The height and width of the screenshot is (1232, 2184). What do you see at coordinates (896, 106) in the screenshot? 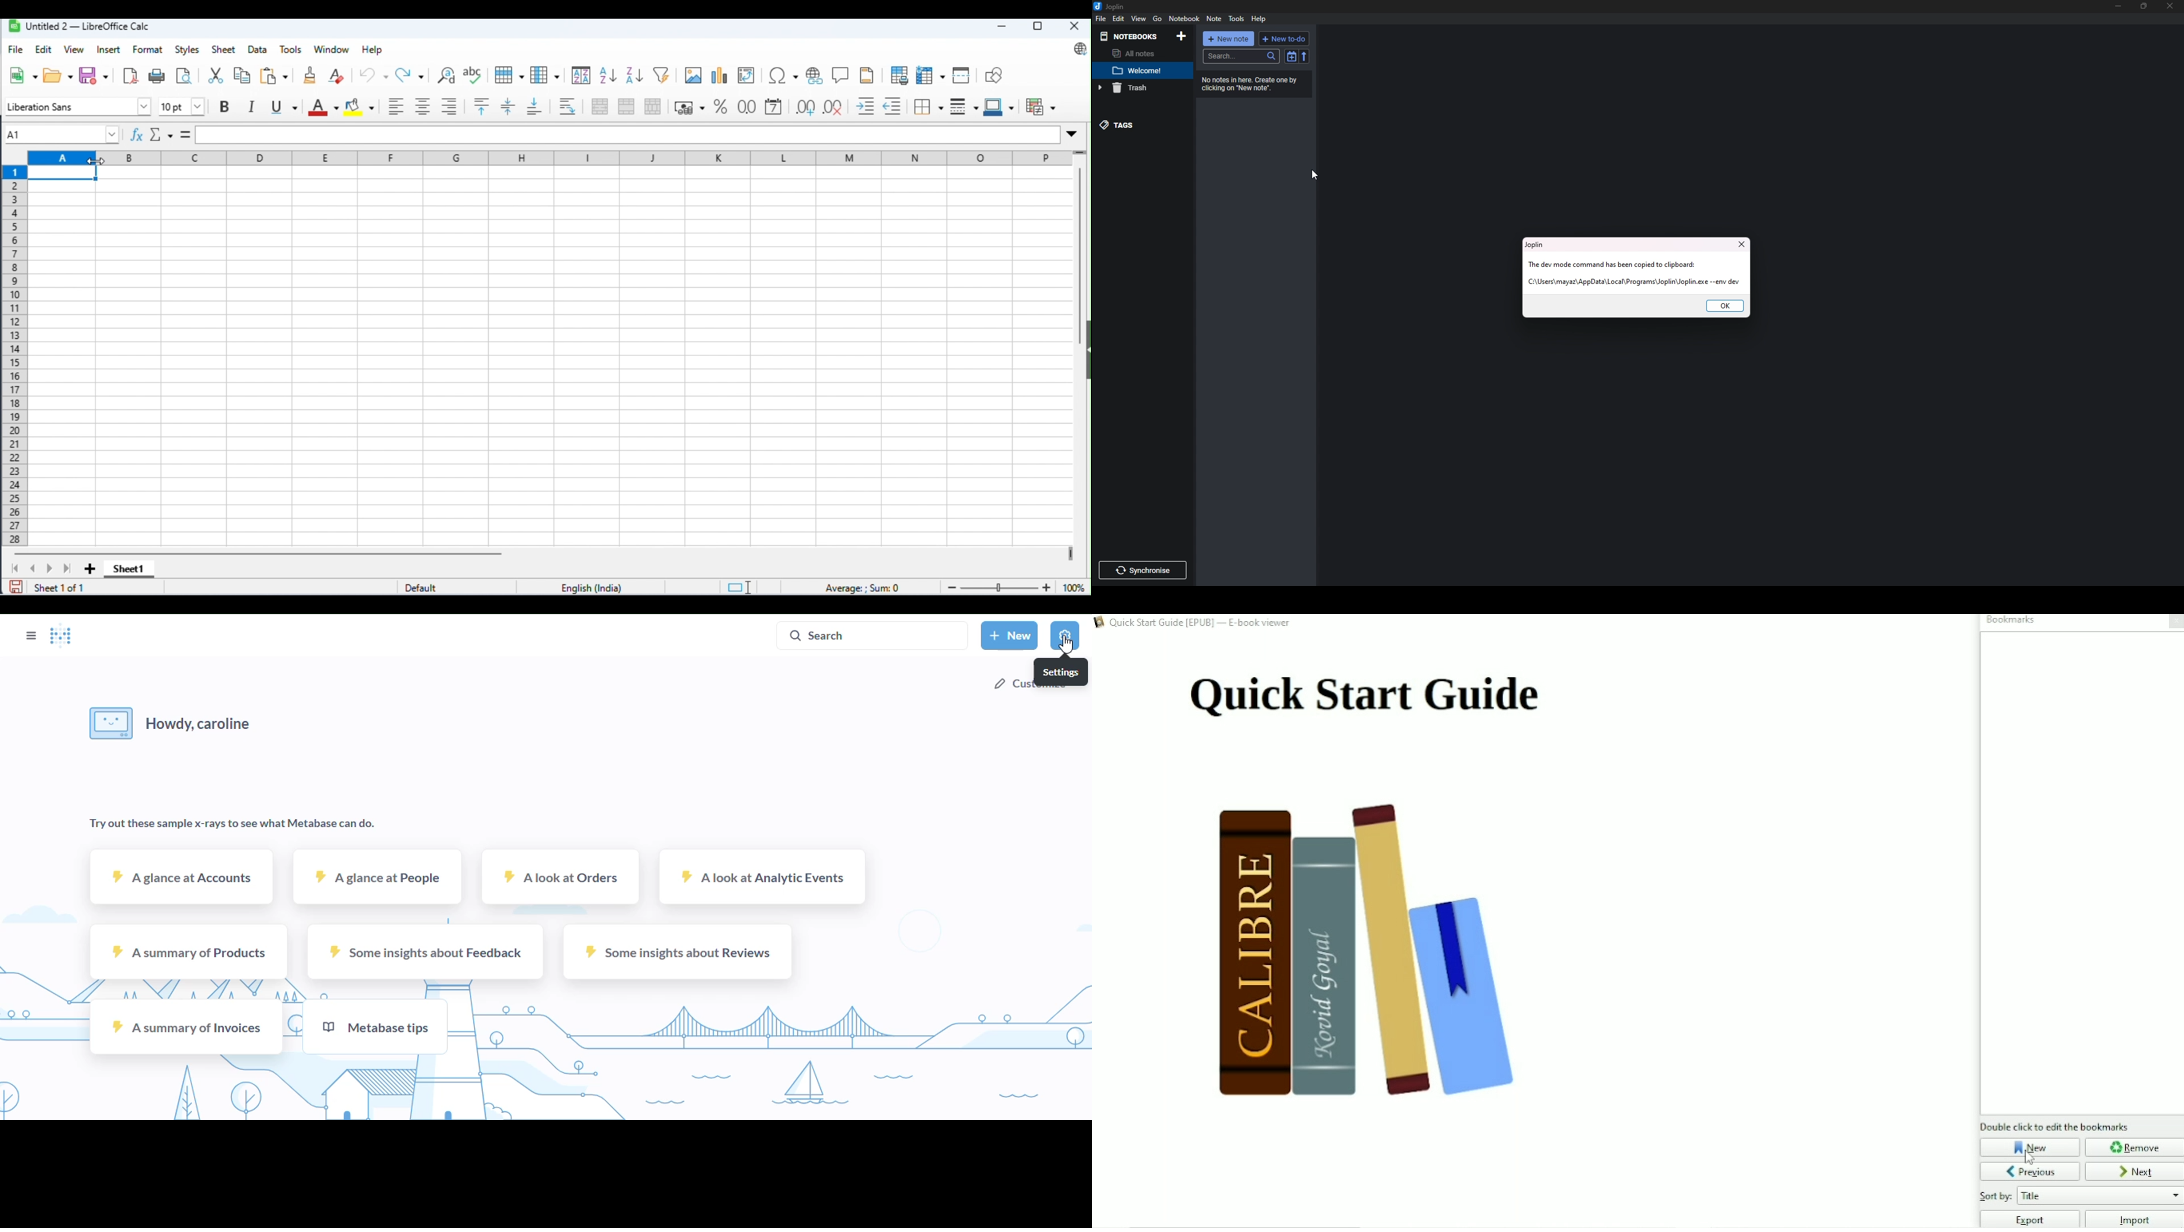
I see `decrease indent` at bounding box center [896, 106].